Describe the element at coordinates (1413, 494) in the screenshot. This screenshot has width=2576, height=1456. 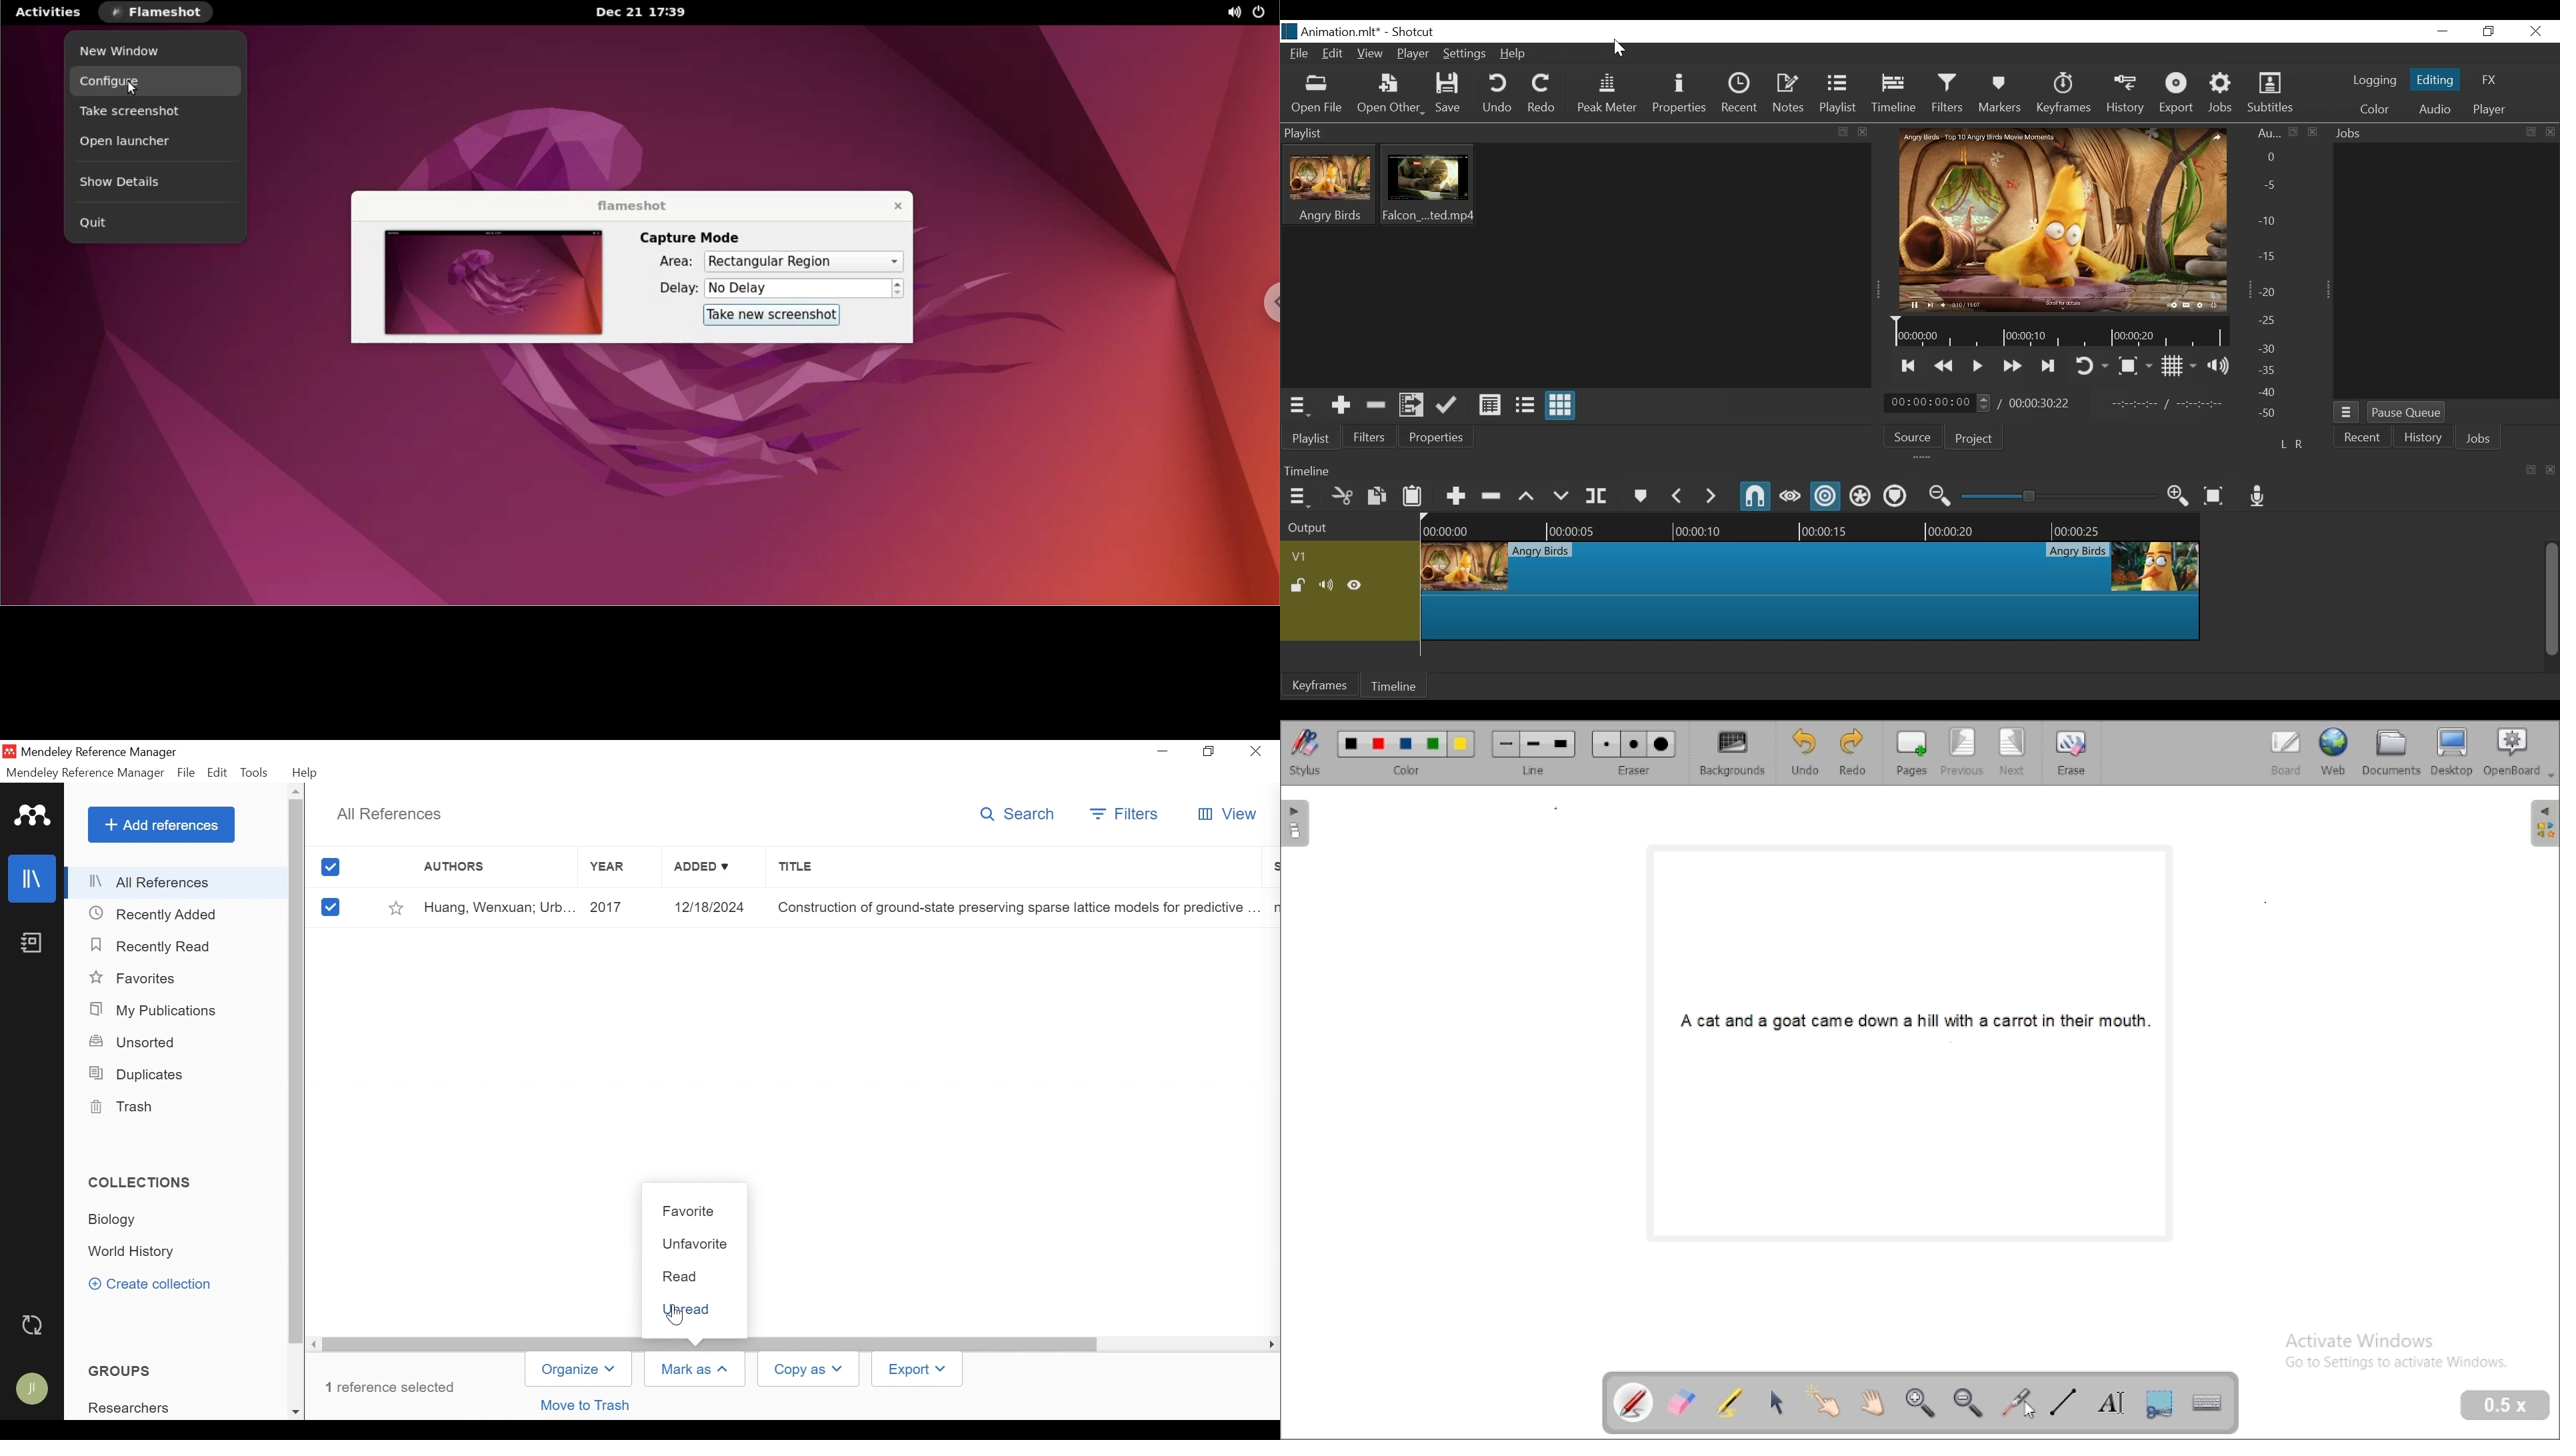
I see `Paste` at that location.